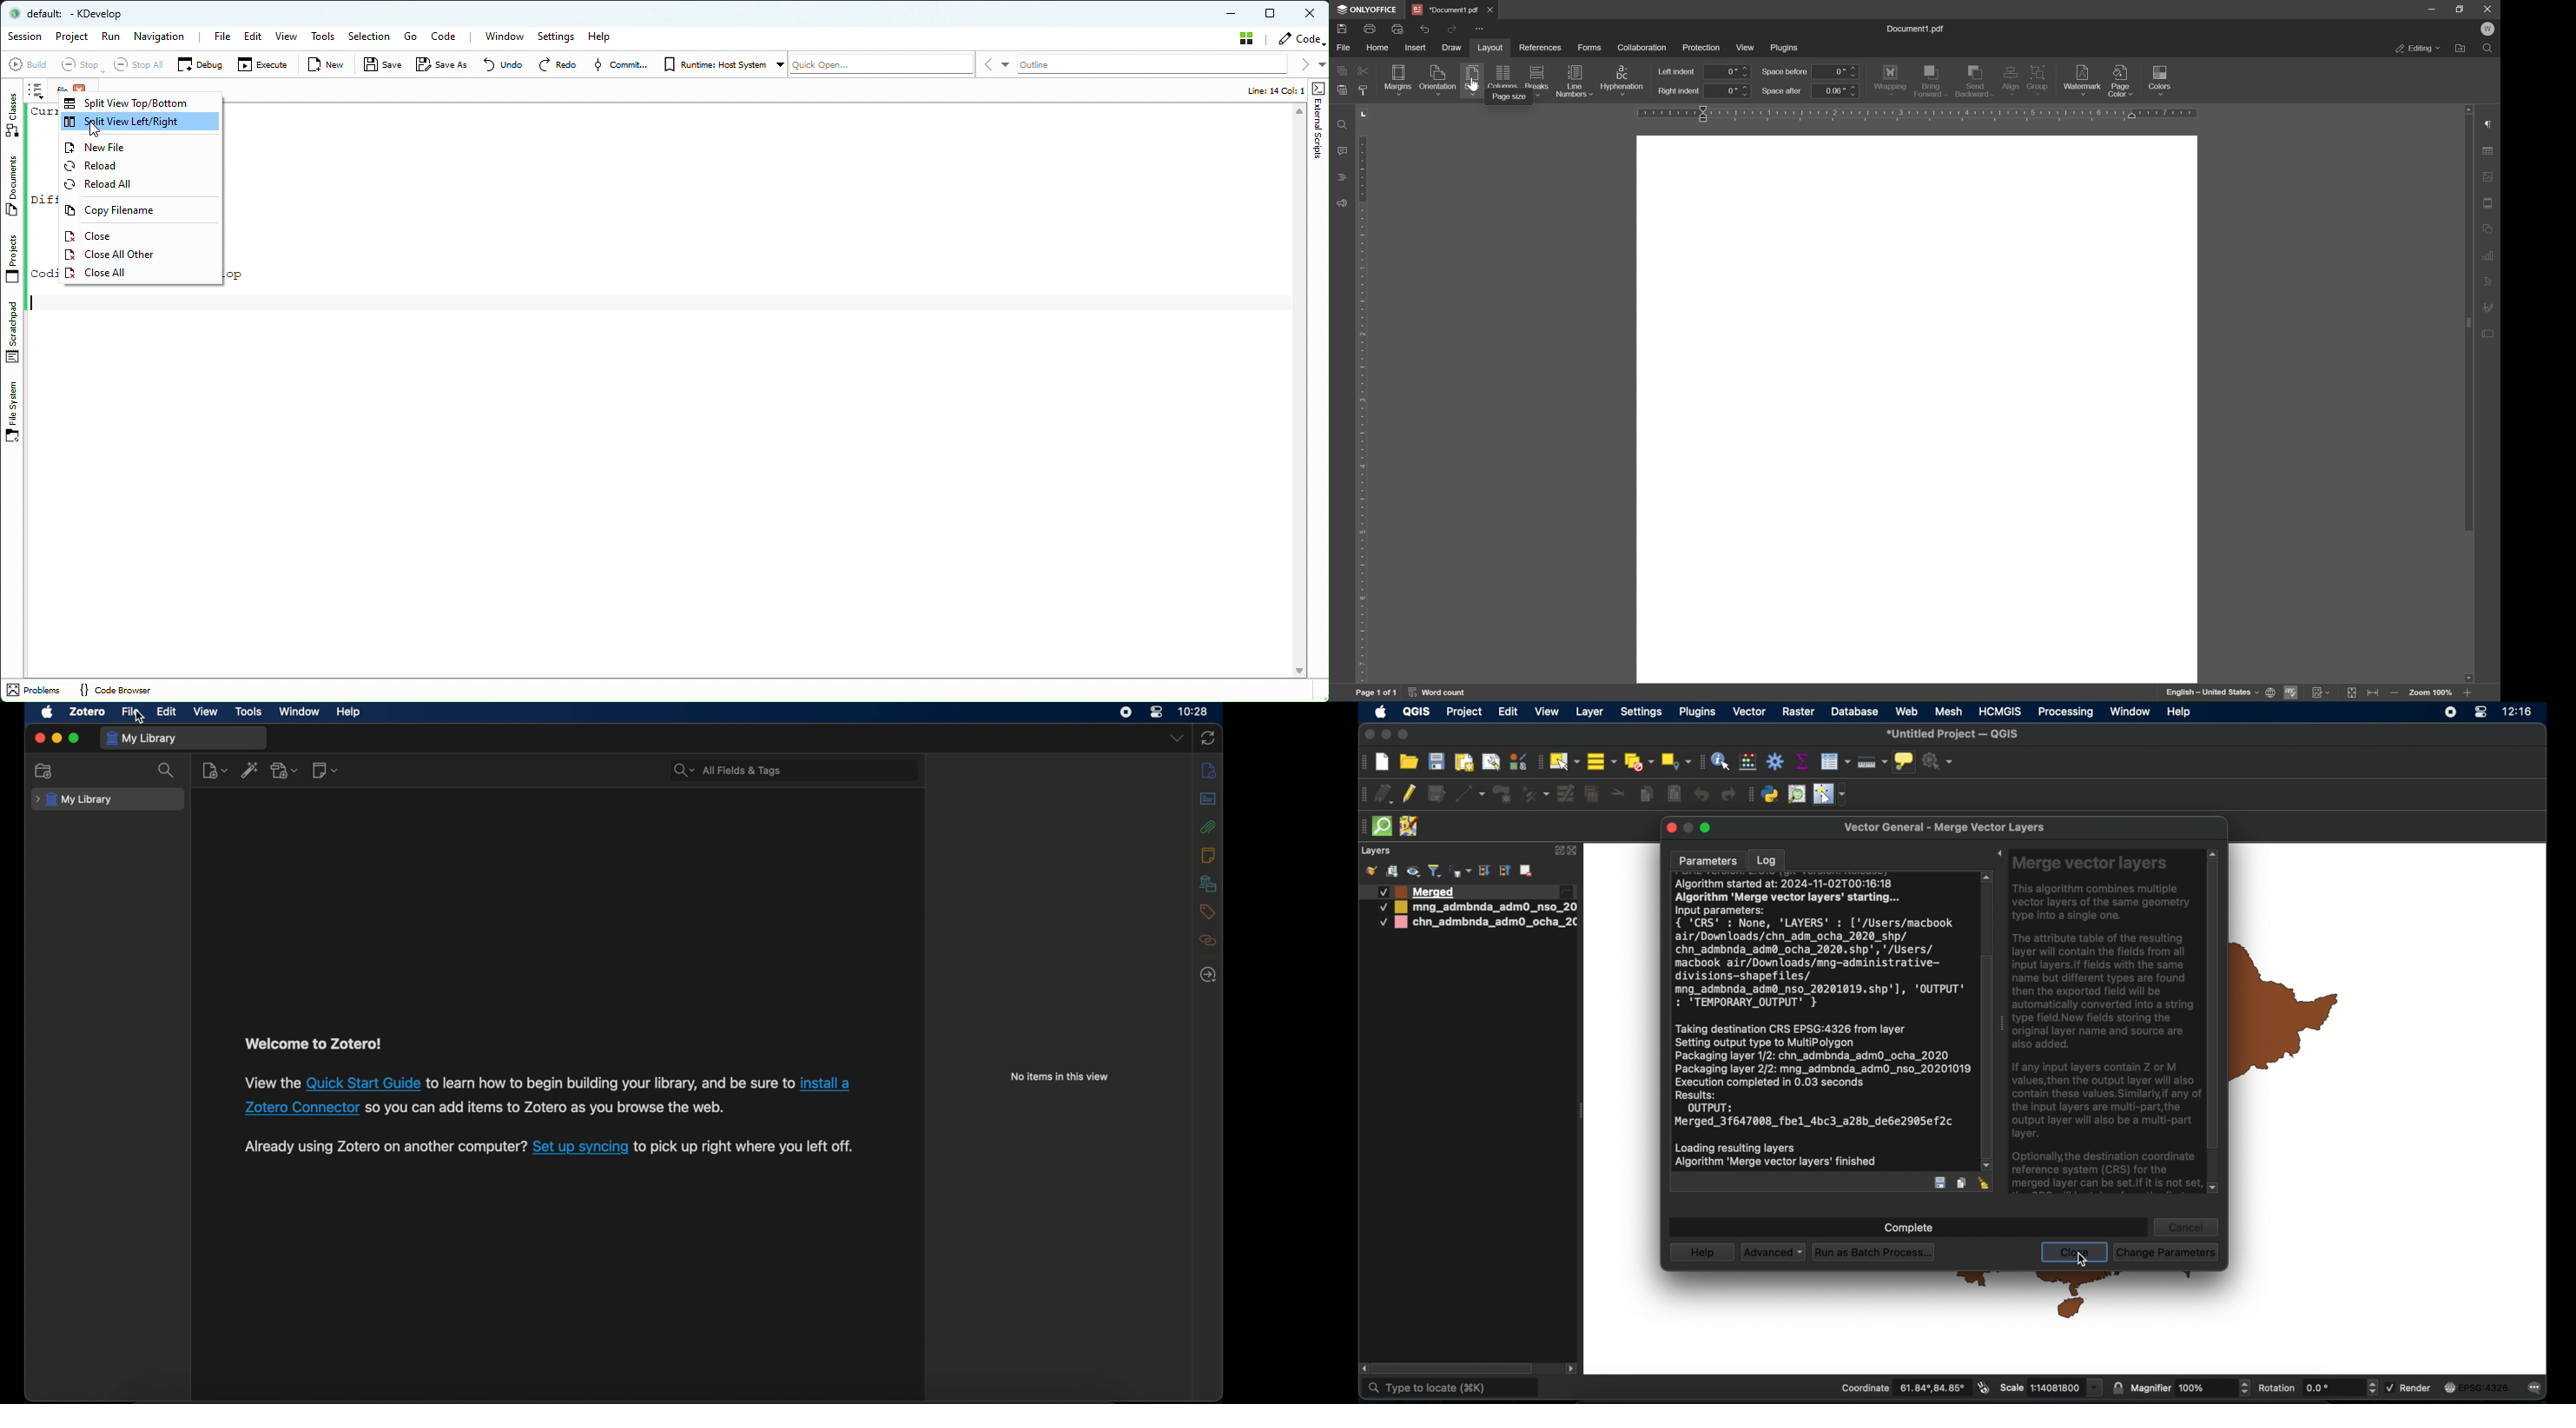 This screenshot has width=2576, height=1428. Describe the element at coordinates (1434, 695) in the screenshot. I see `word count` at that location.